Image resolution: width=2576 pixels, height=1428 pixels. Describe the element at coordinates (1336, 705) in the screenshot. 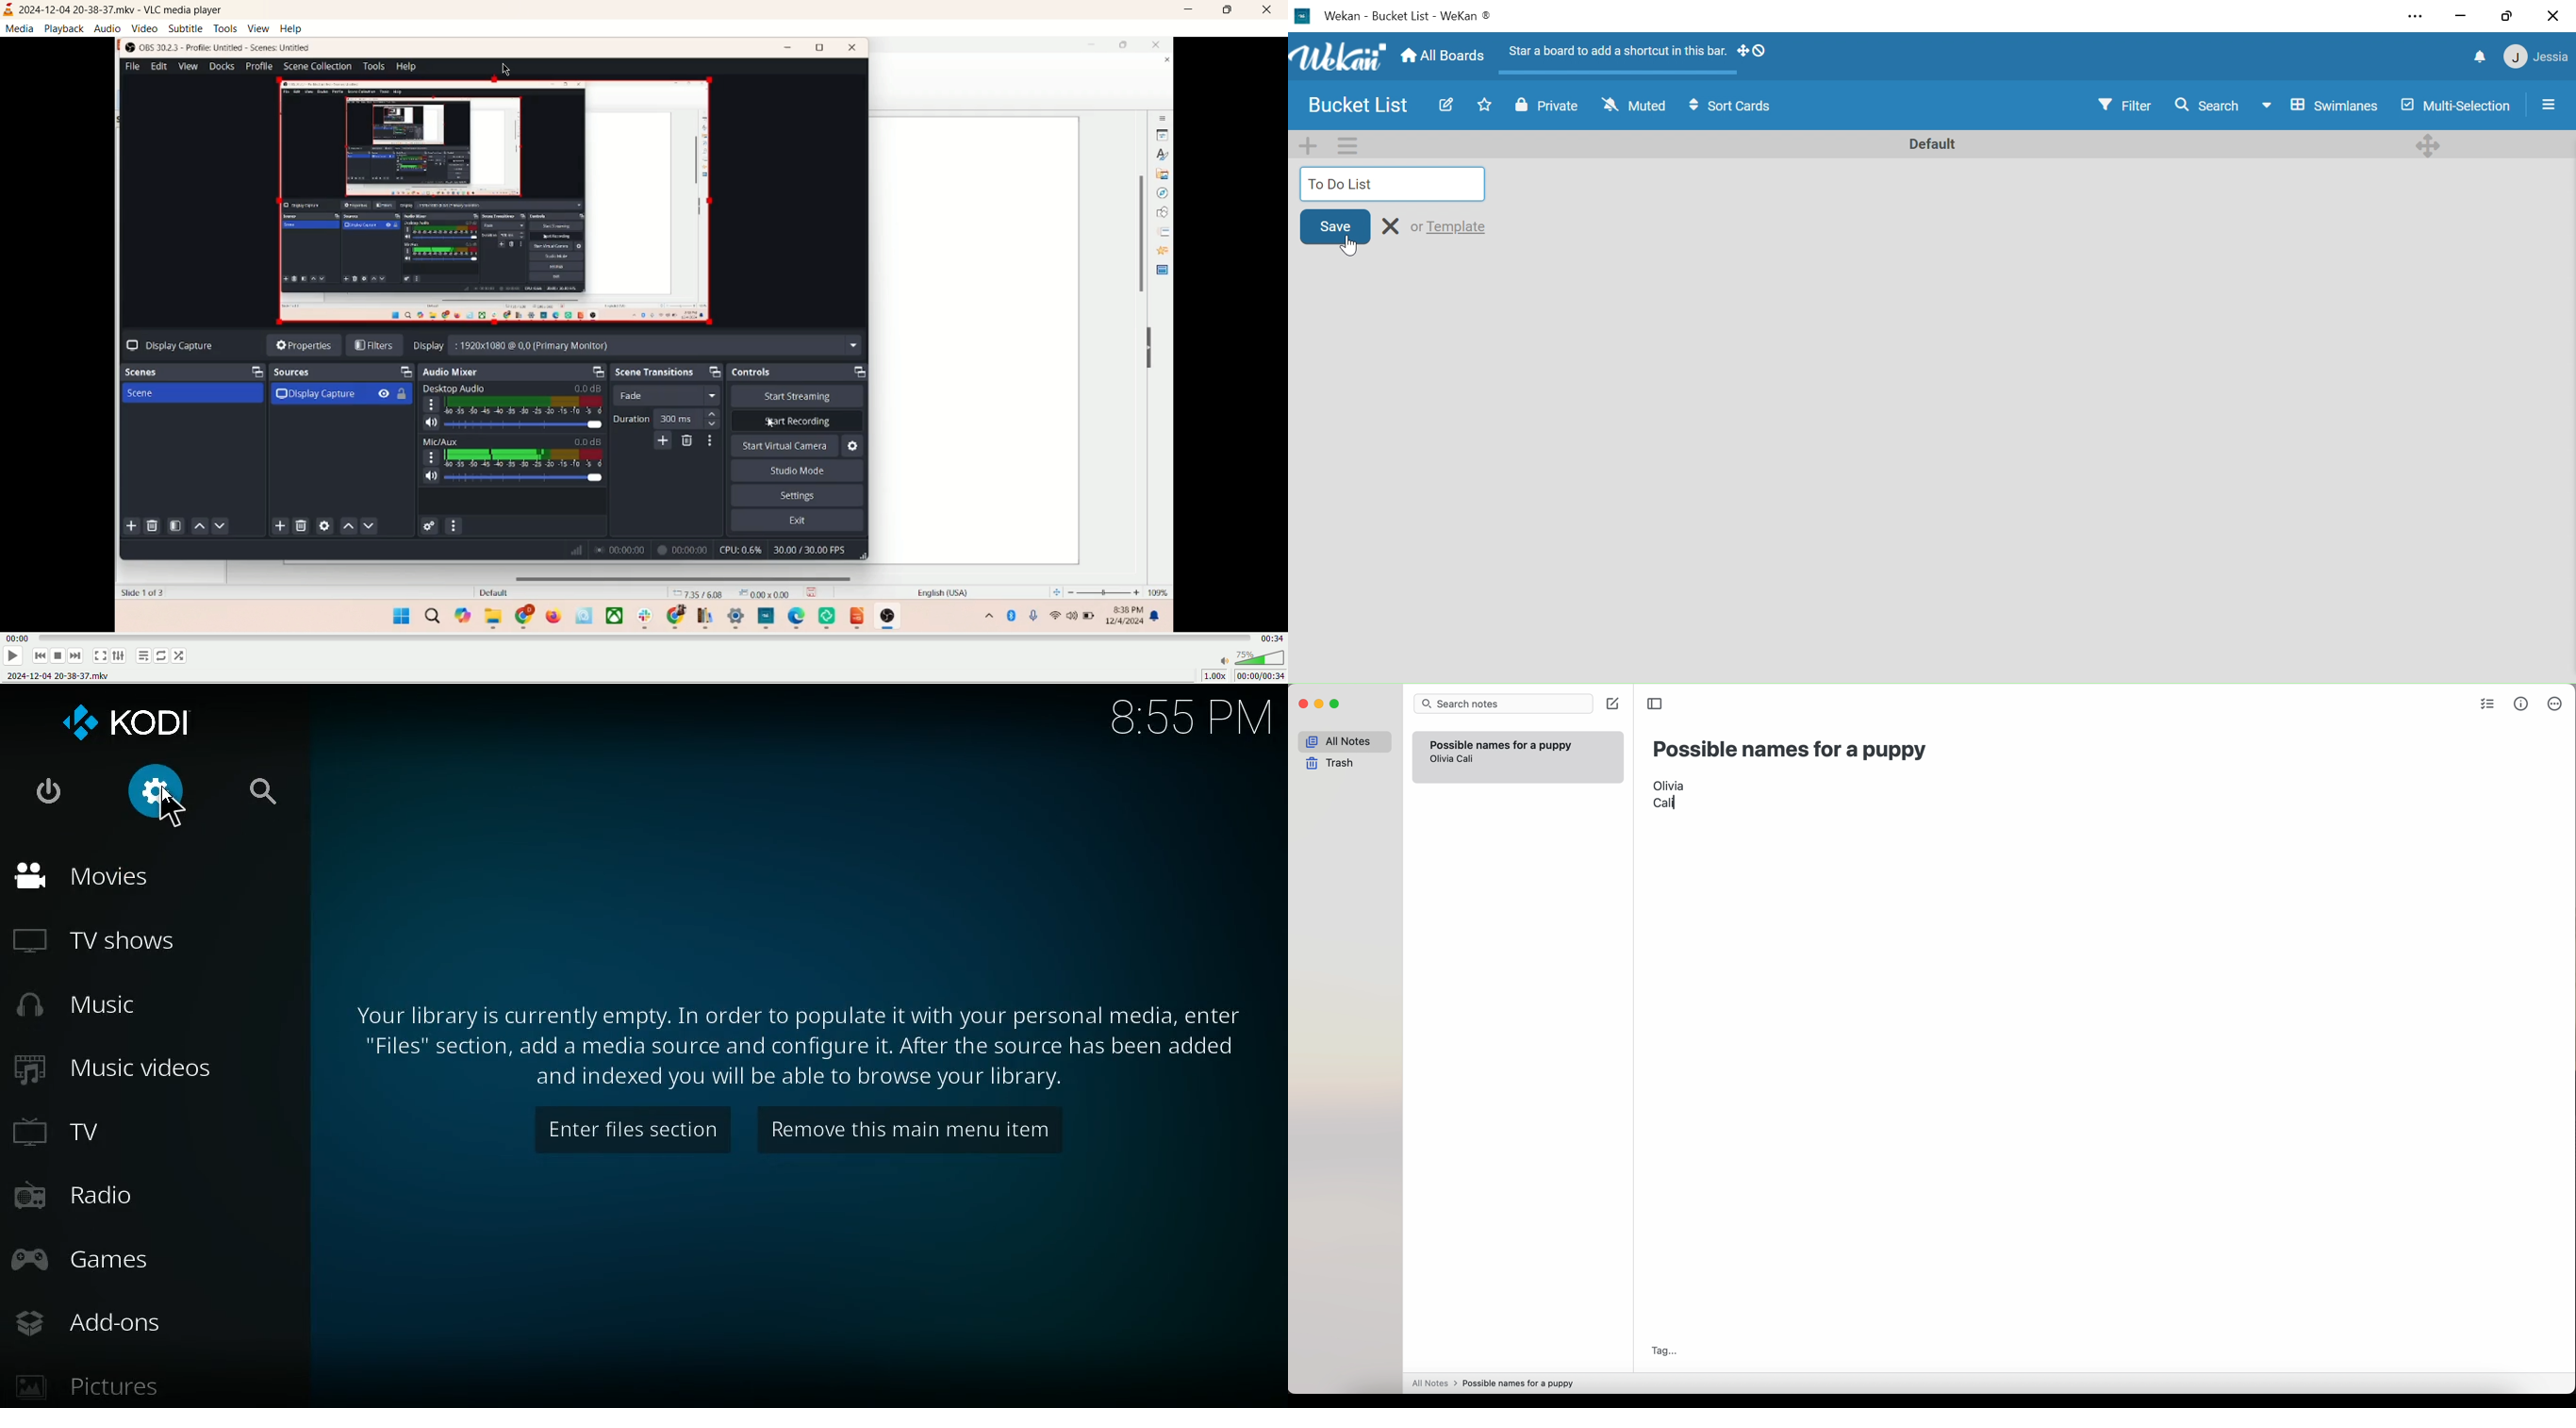

I see `maximize` at that location.